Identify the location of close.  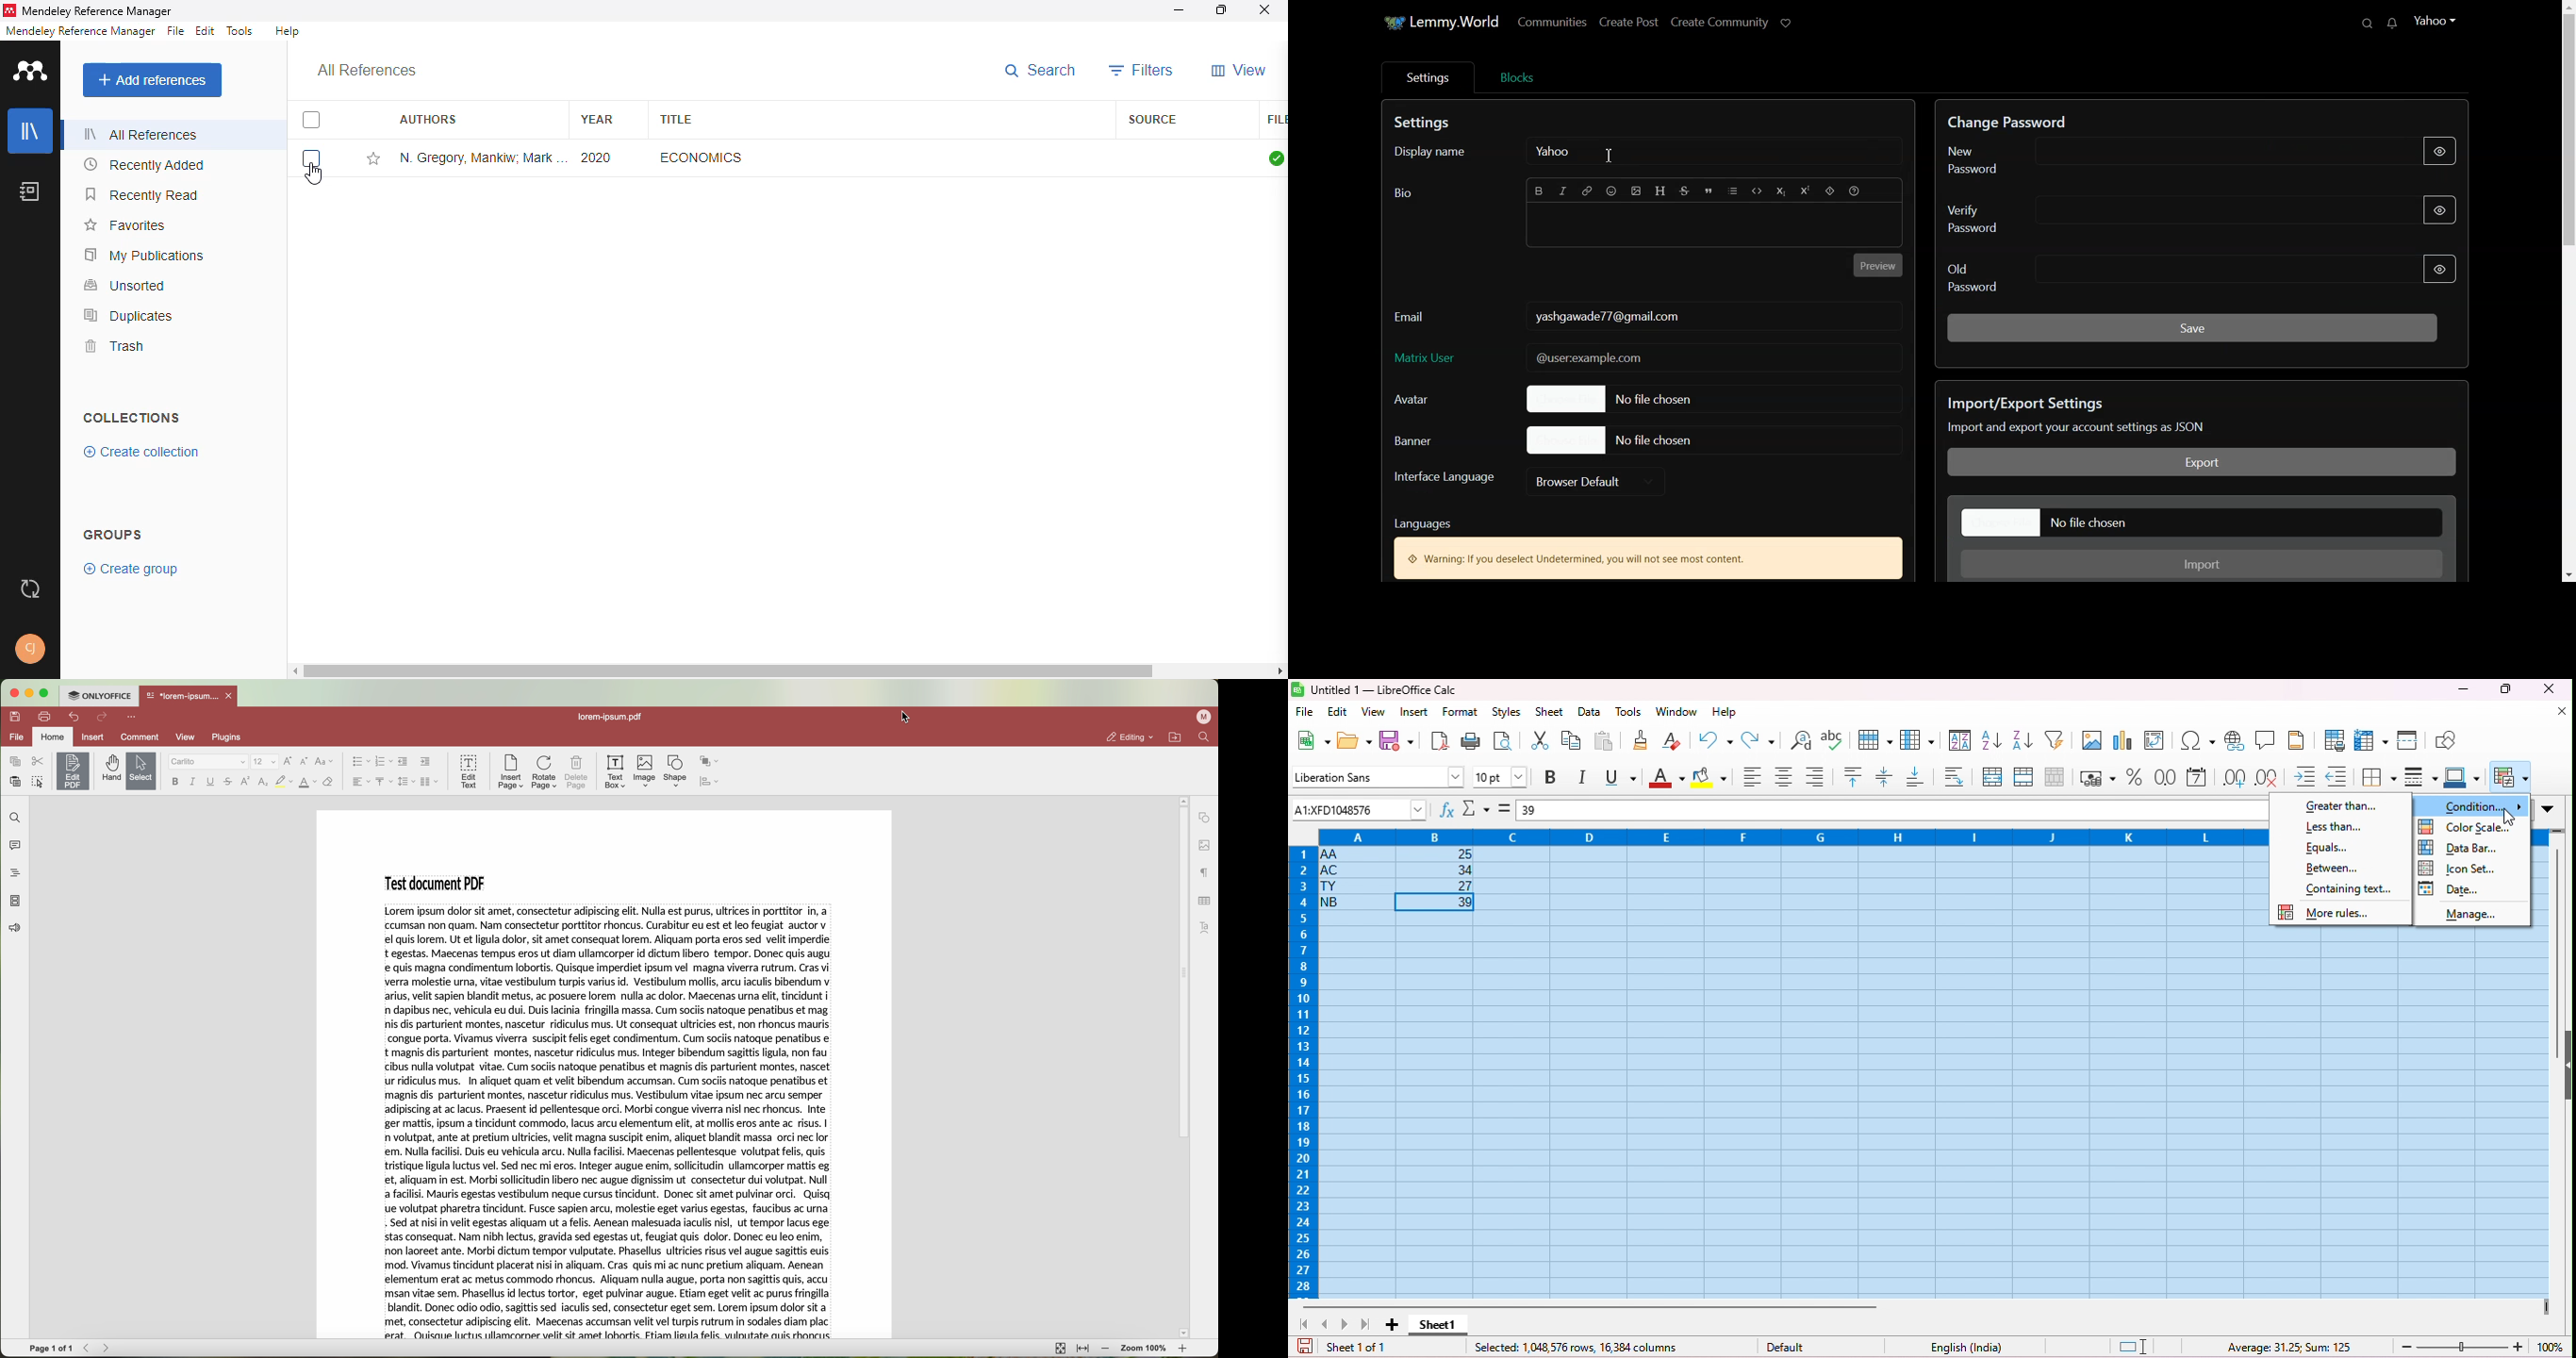
(2549, 688).